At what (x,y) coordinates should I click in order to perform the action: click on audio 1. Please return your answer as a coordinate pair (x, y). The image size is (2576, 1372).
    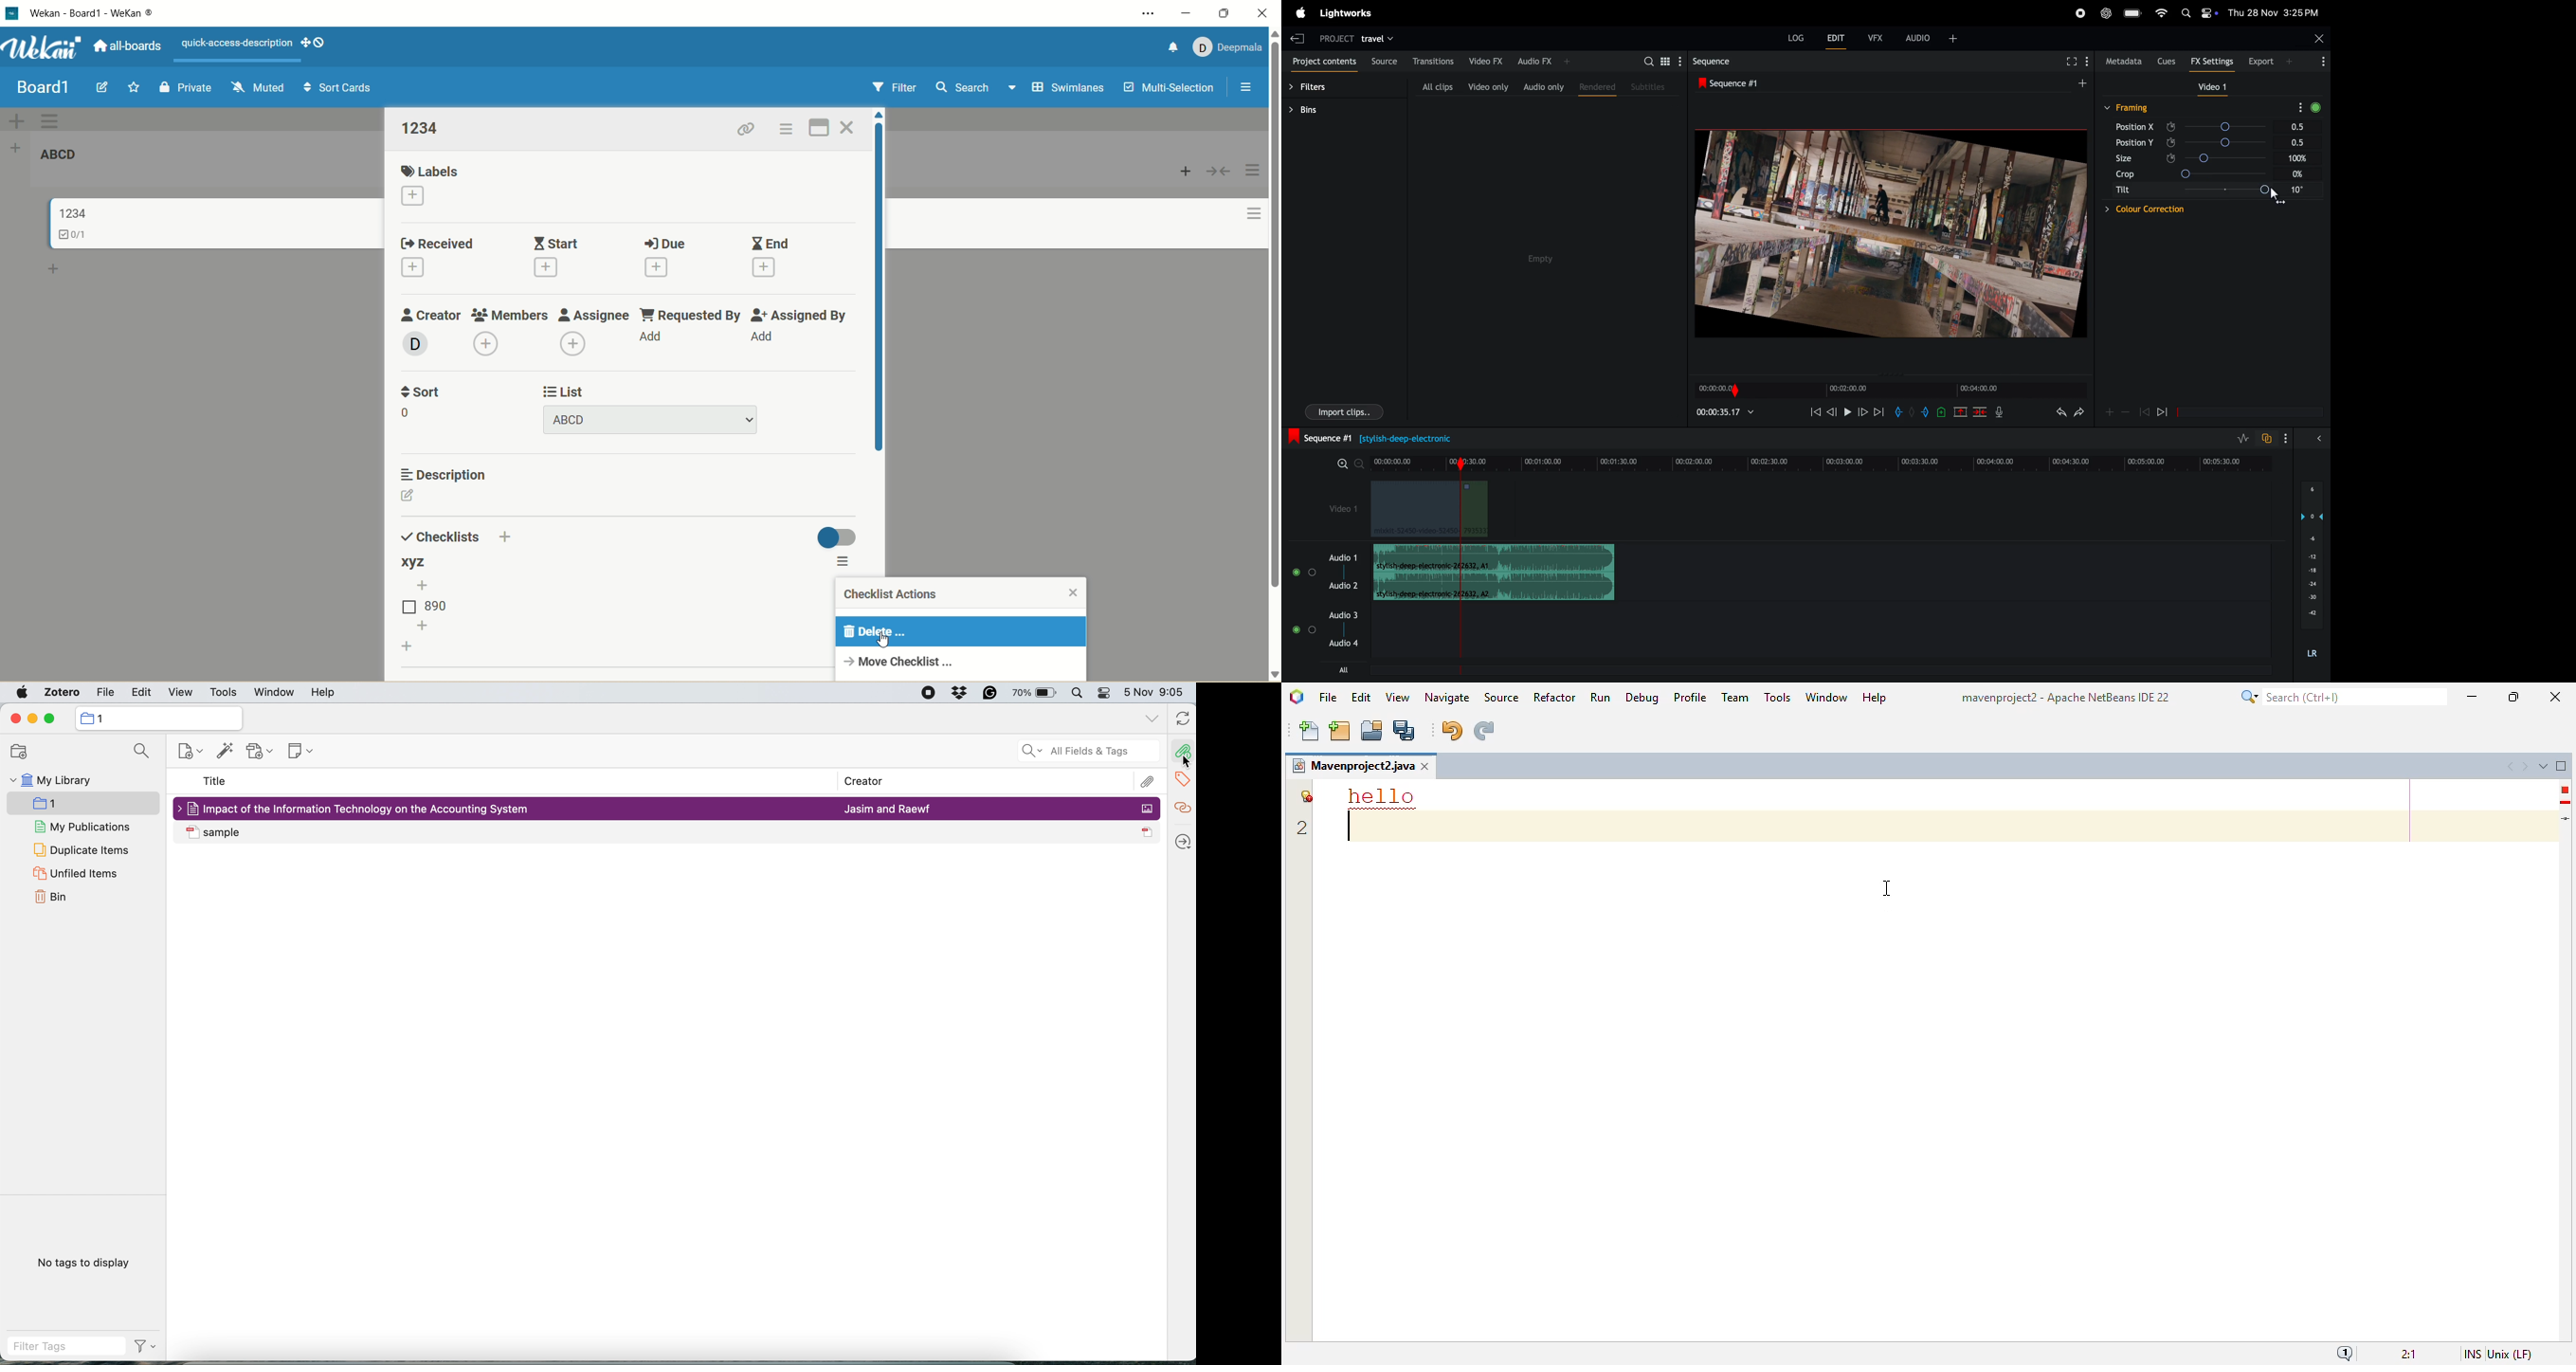
    Looking at the image, I should click on (1343, 558).